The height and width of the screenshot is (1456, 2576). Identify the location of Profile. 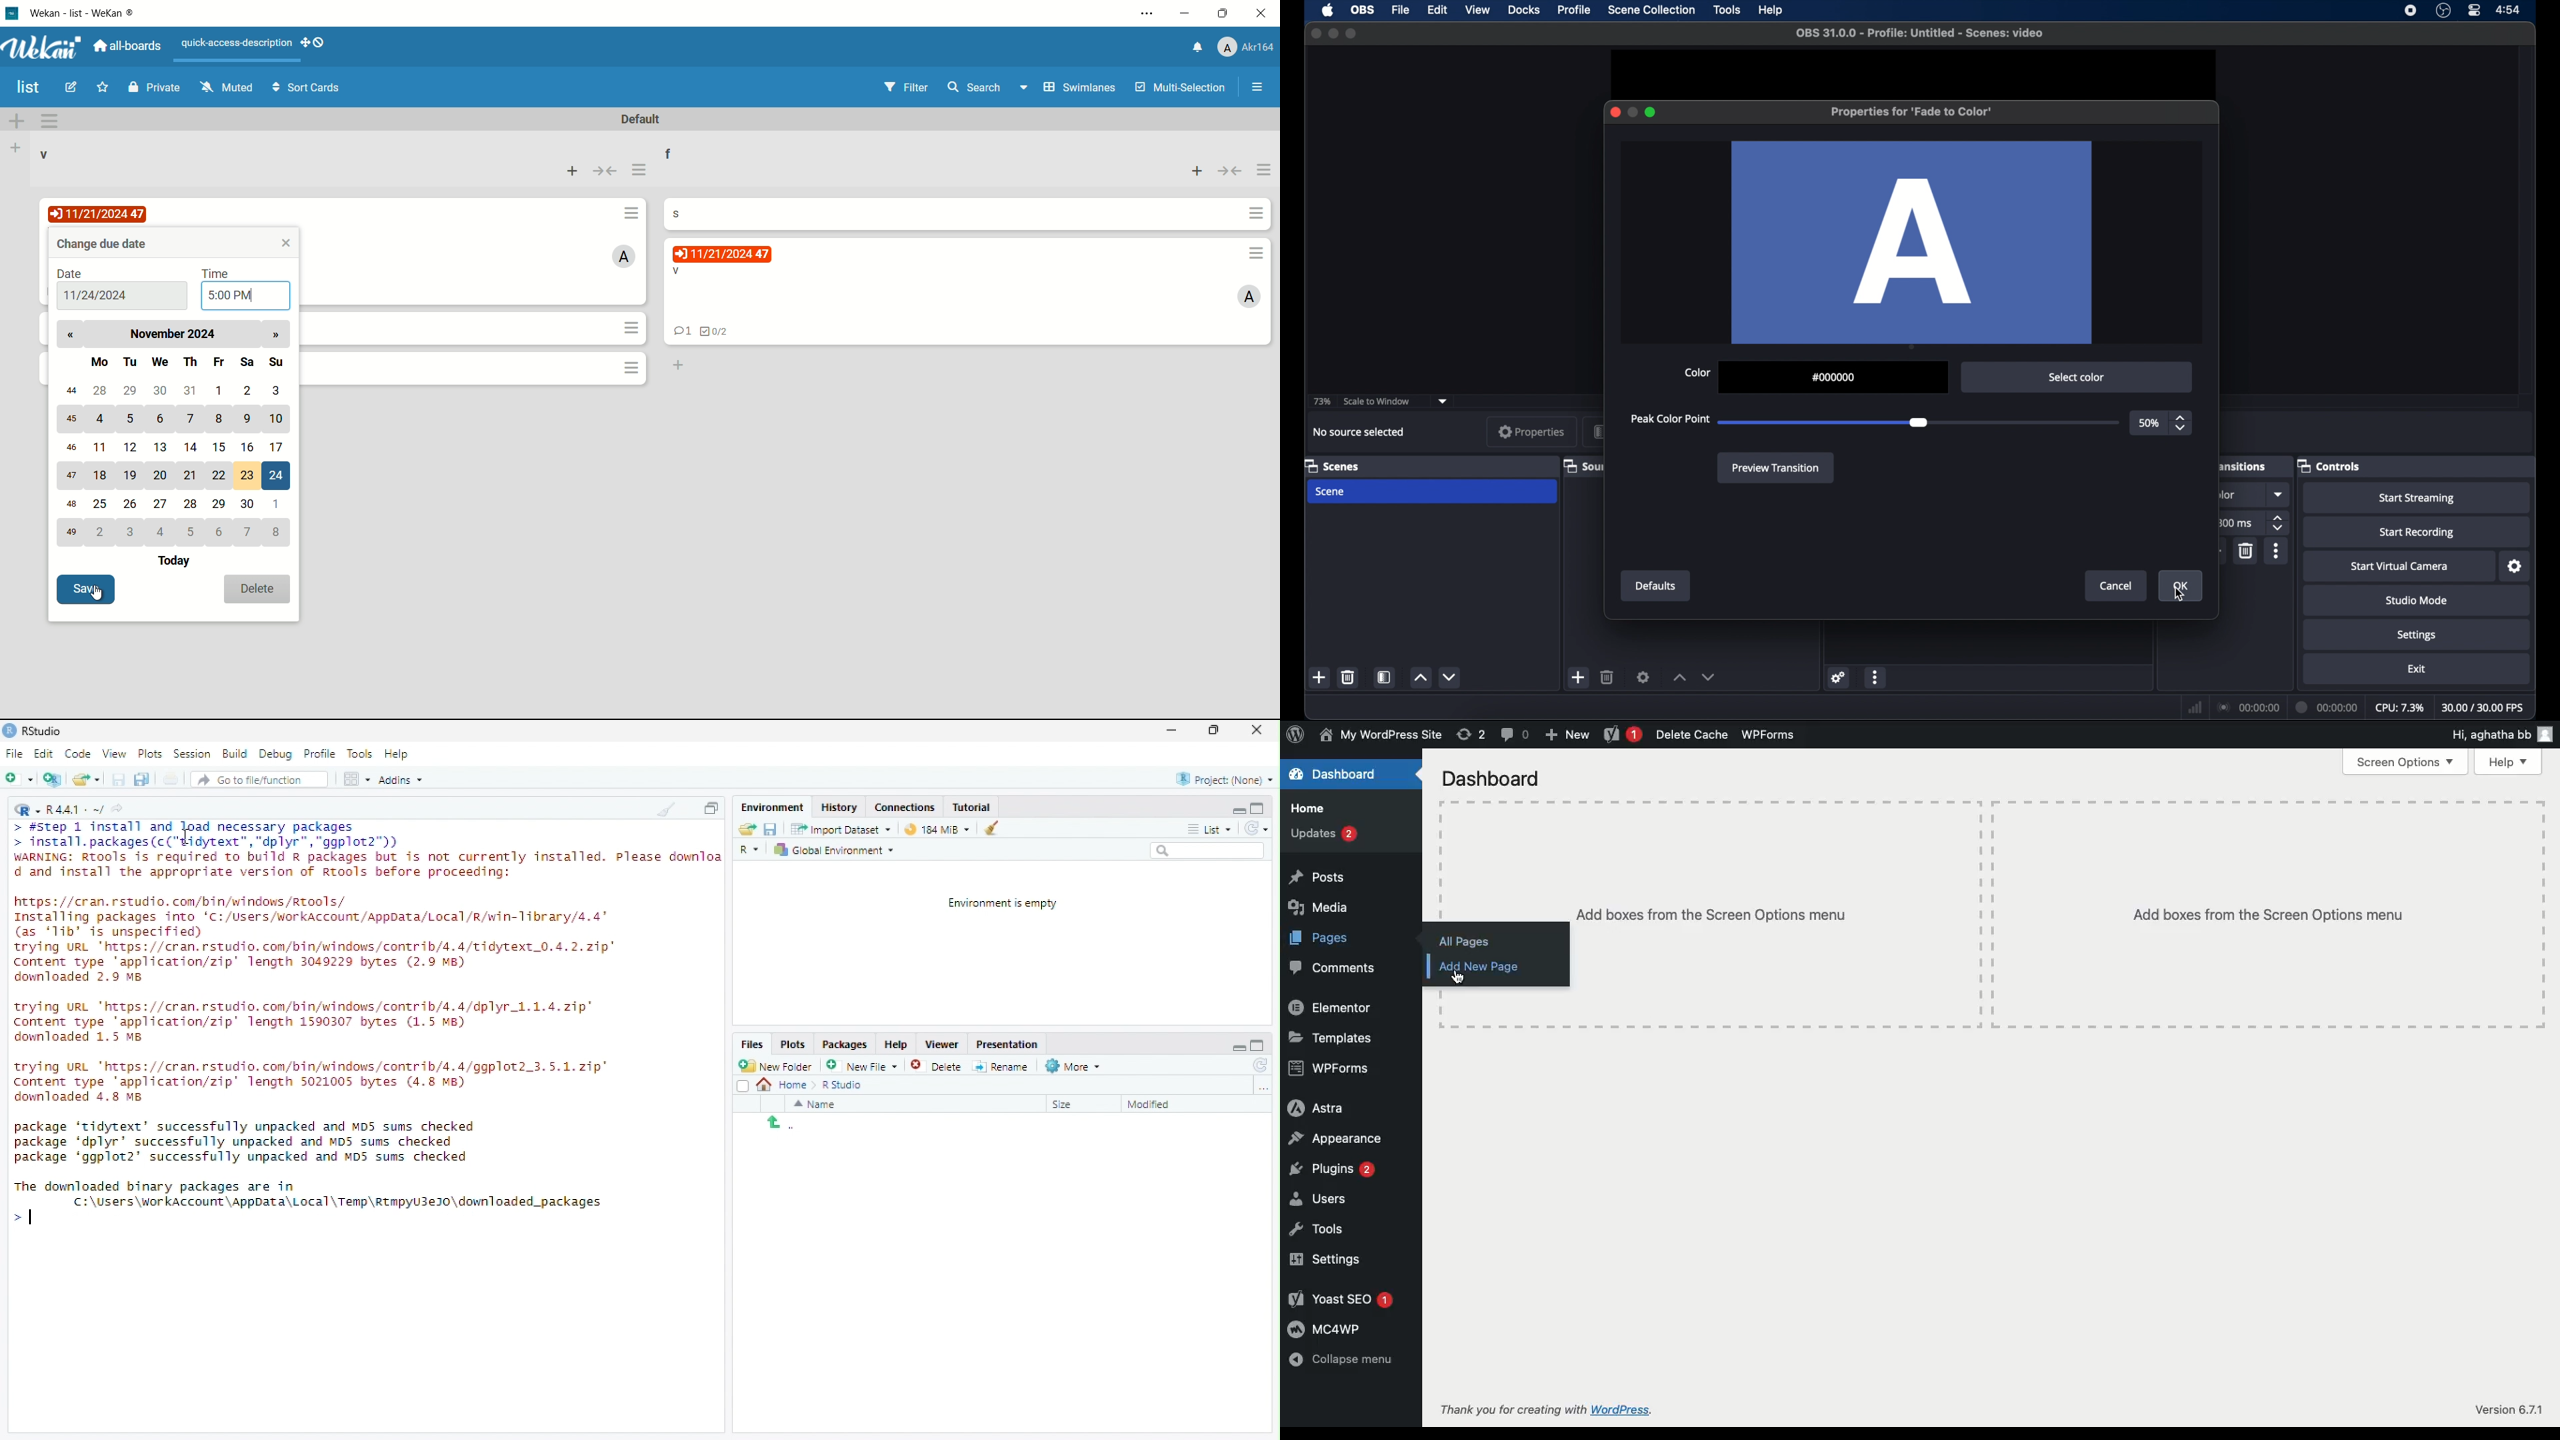
(319, 753).